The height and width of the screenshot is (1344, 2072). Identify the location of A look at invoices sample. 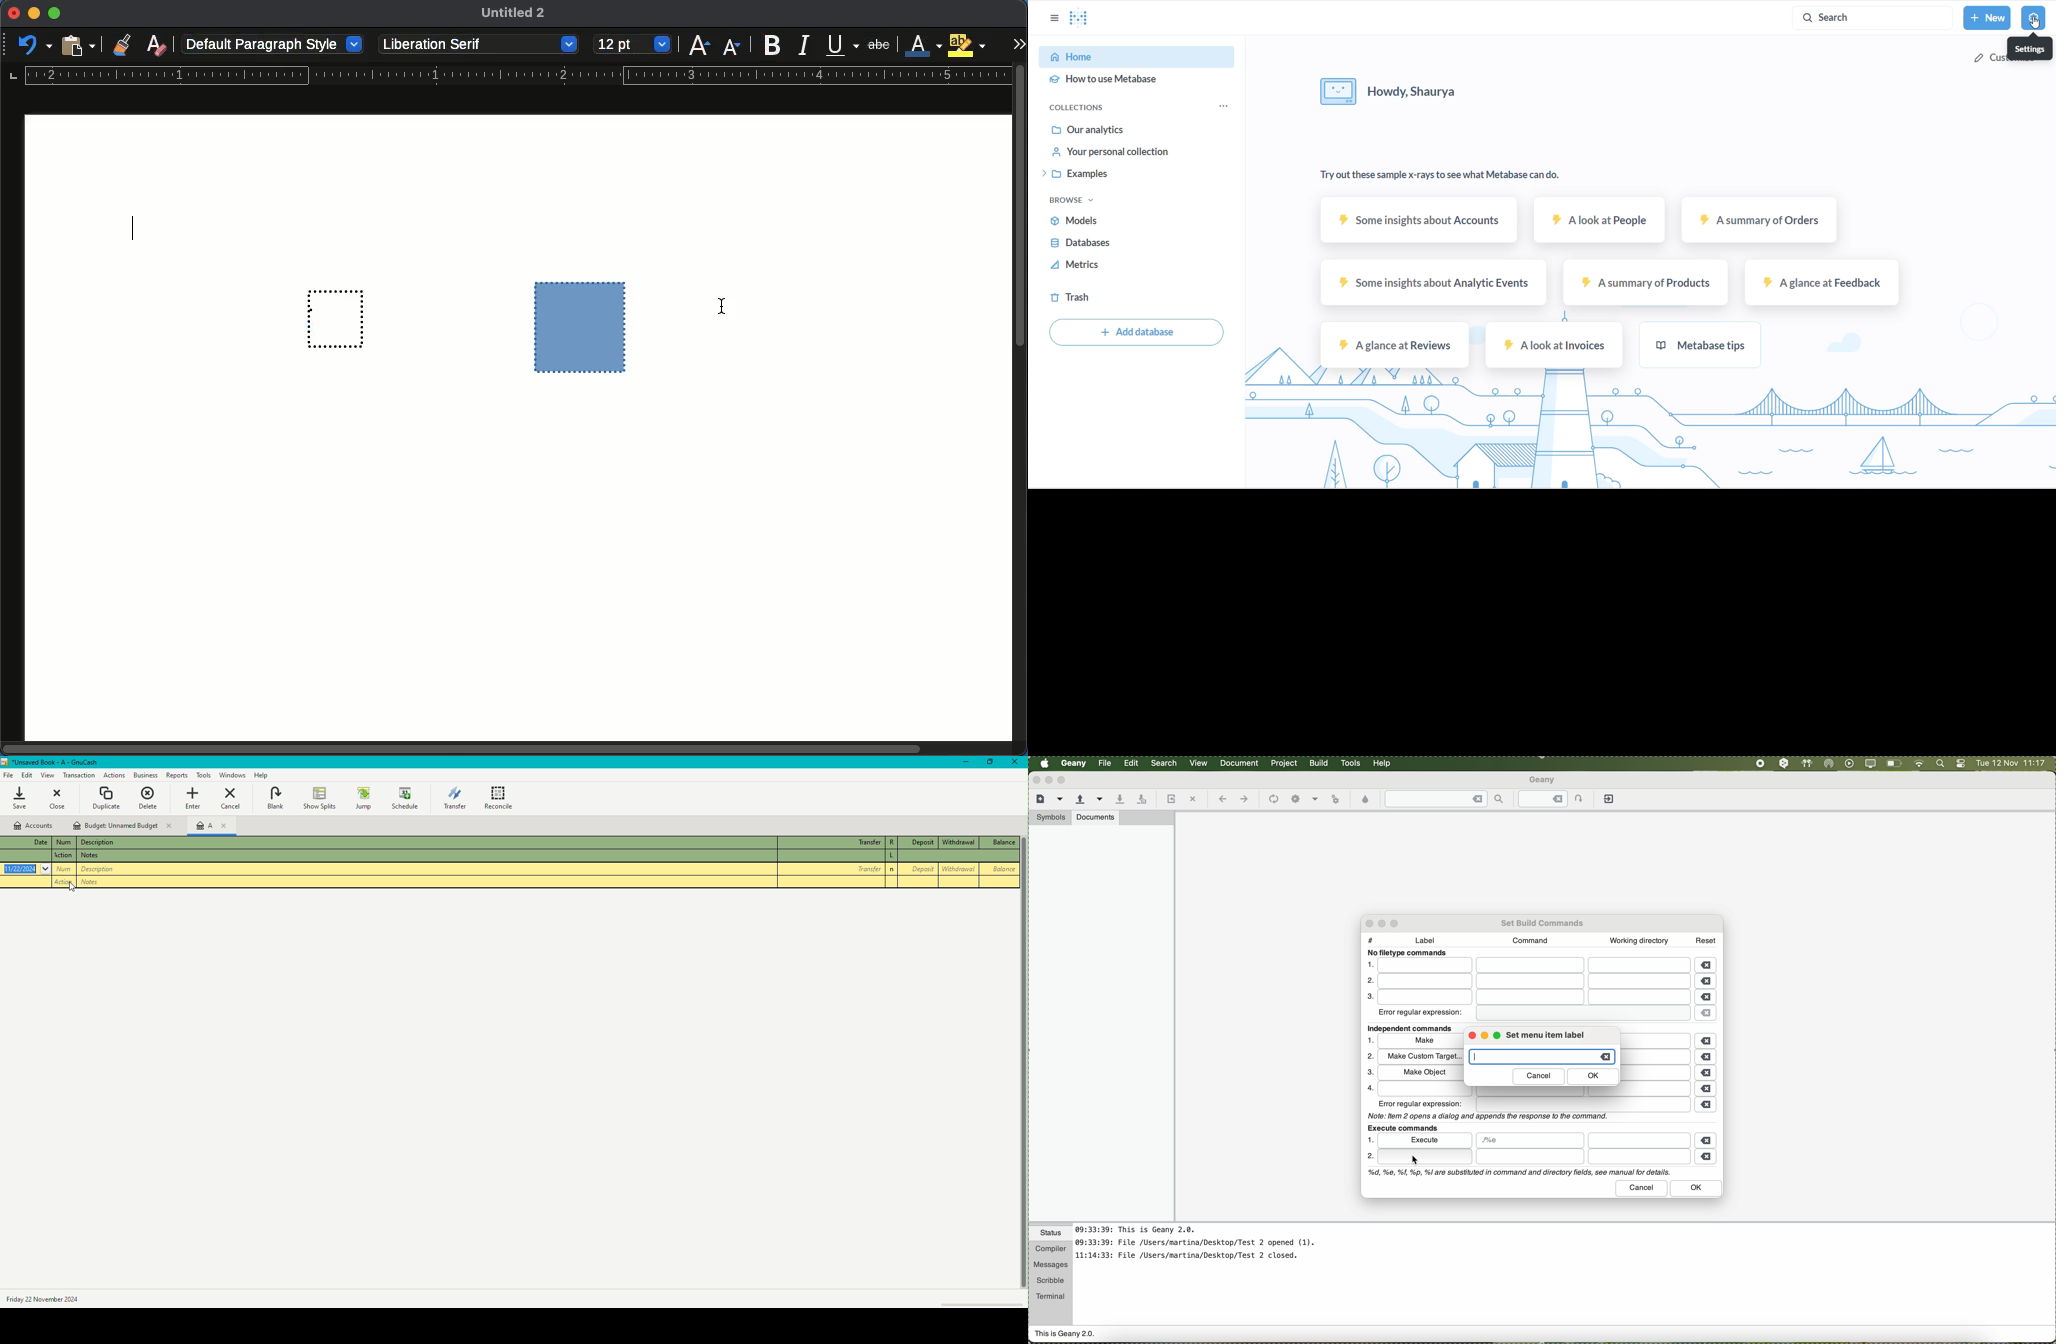
(1556, 347).